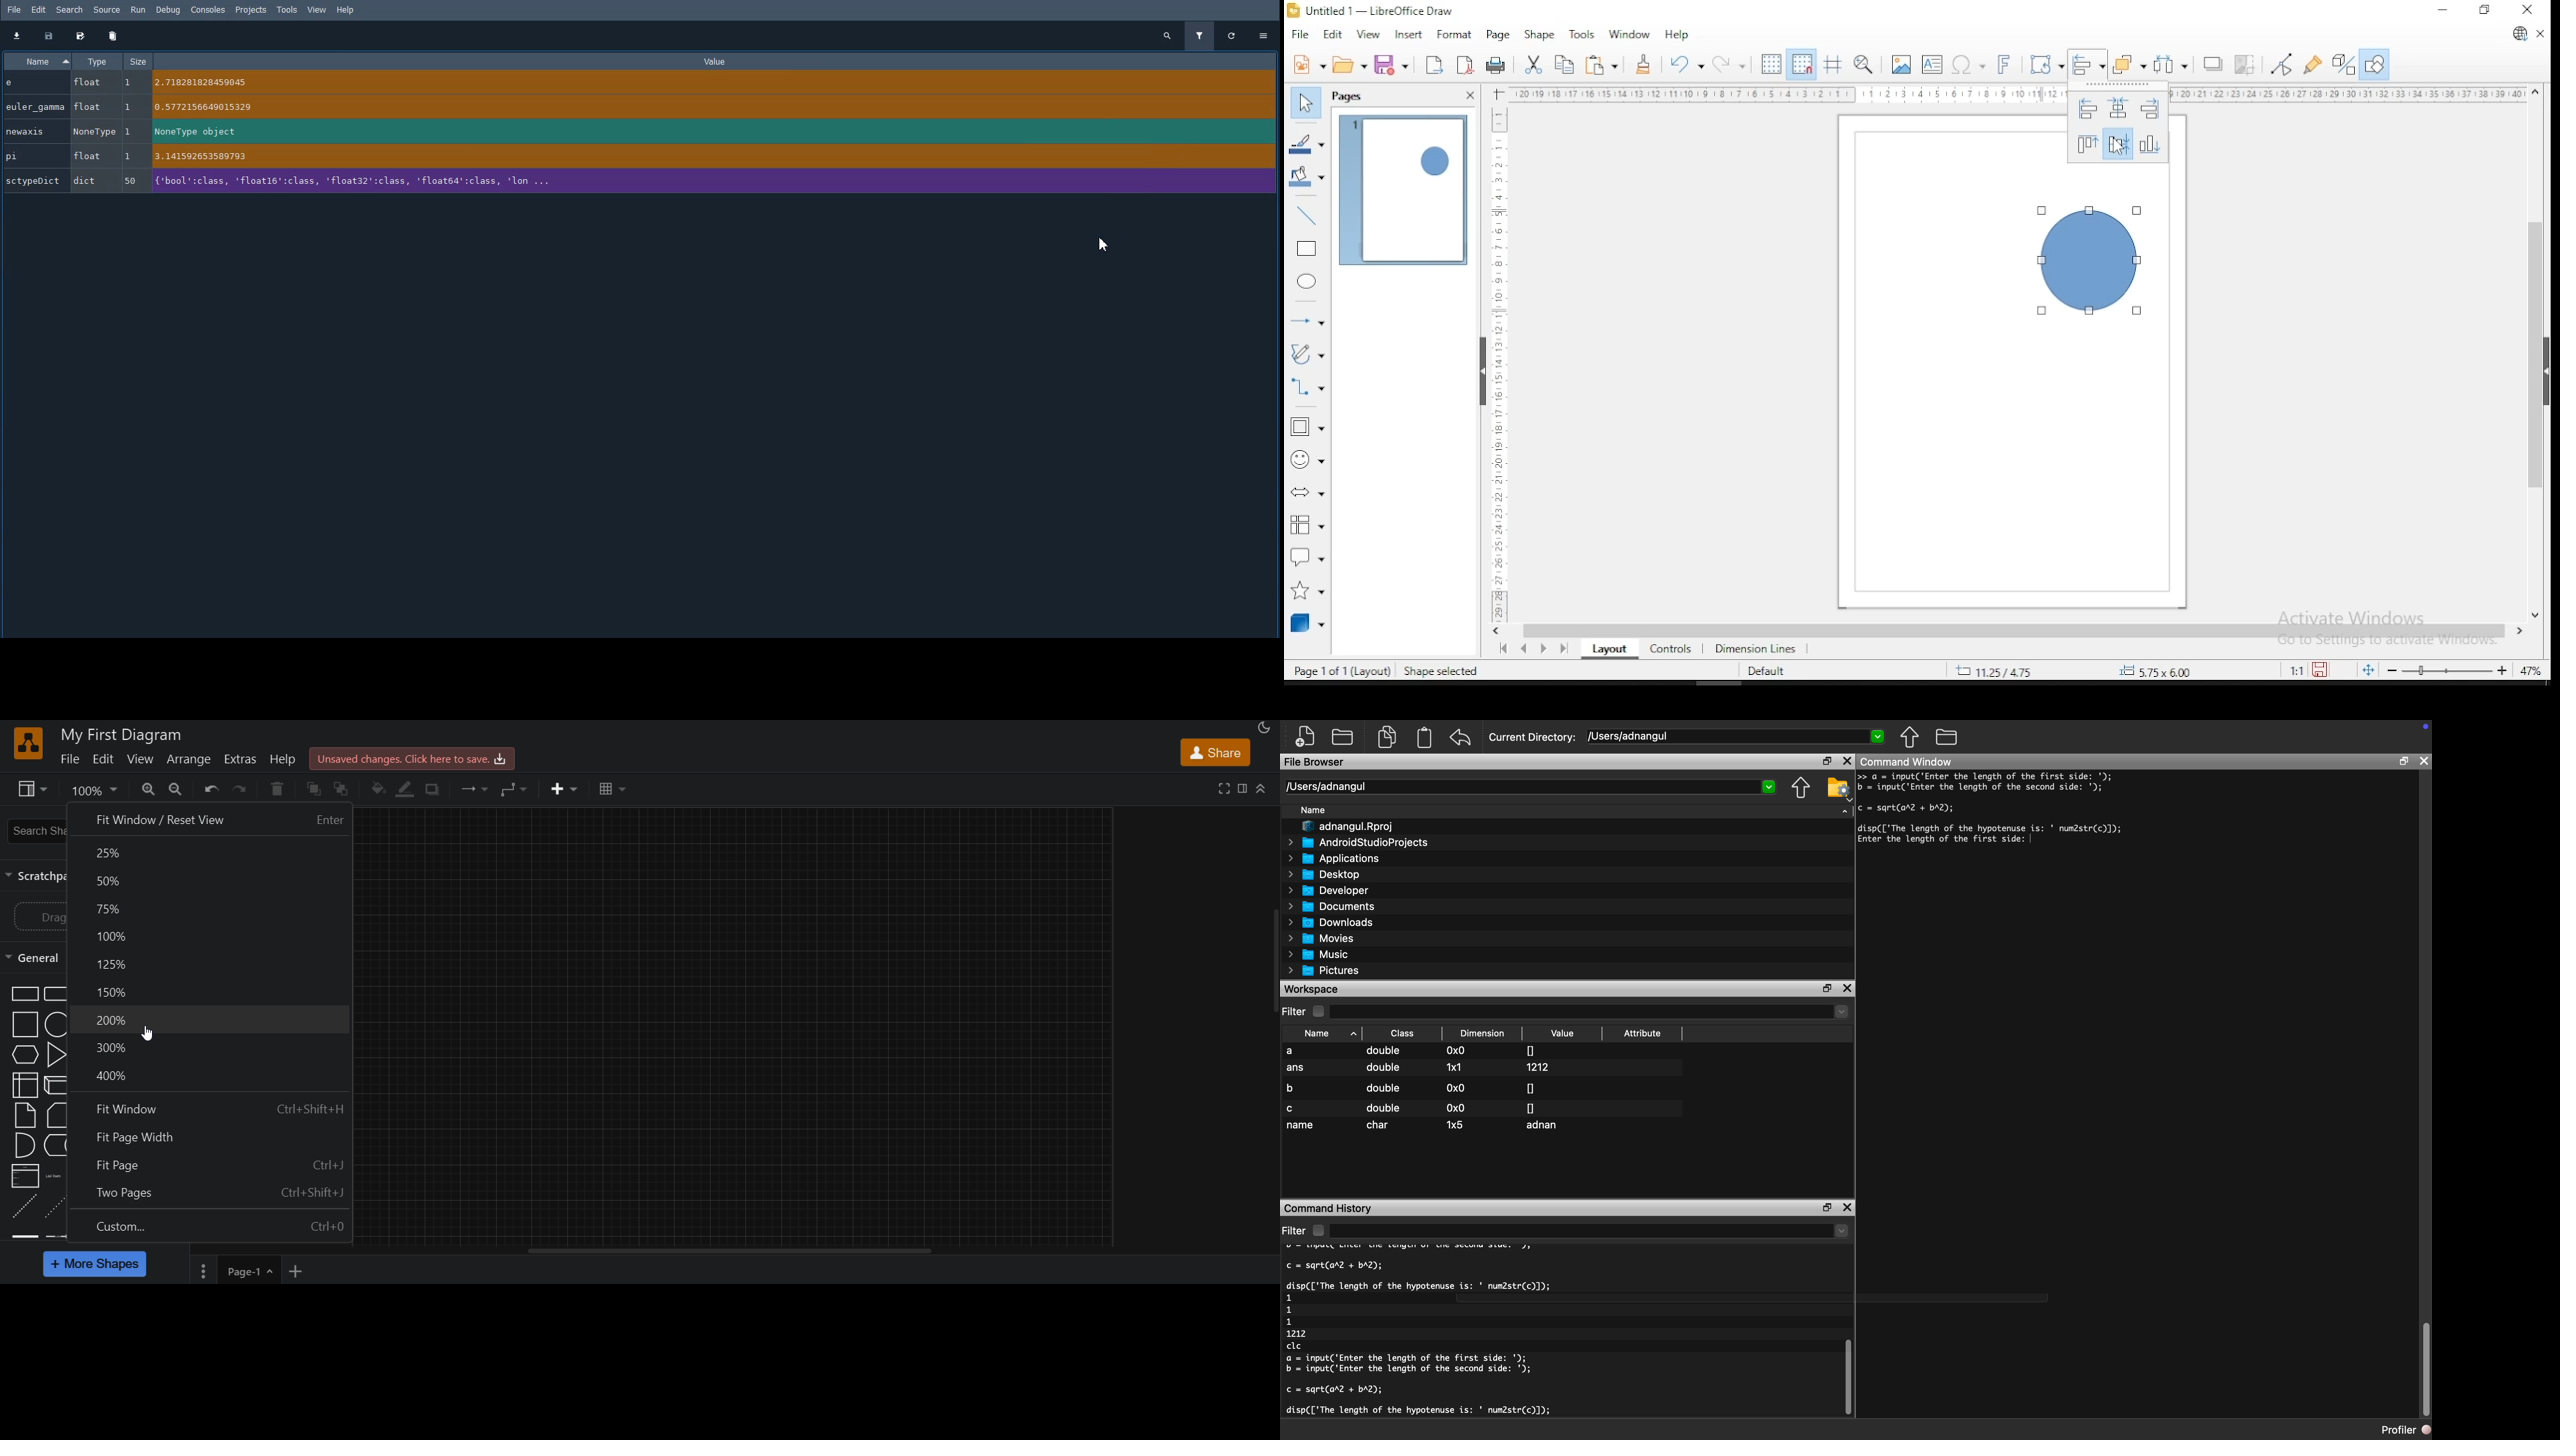  Describe the element at coordinates (2129, 64) in the screenshot. I see `arrange` at that location.